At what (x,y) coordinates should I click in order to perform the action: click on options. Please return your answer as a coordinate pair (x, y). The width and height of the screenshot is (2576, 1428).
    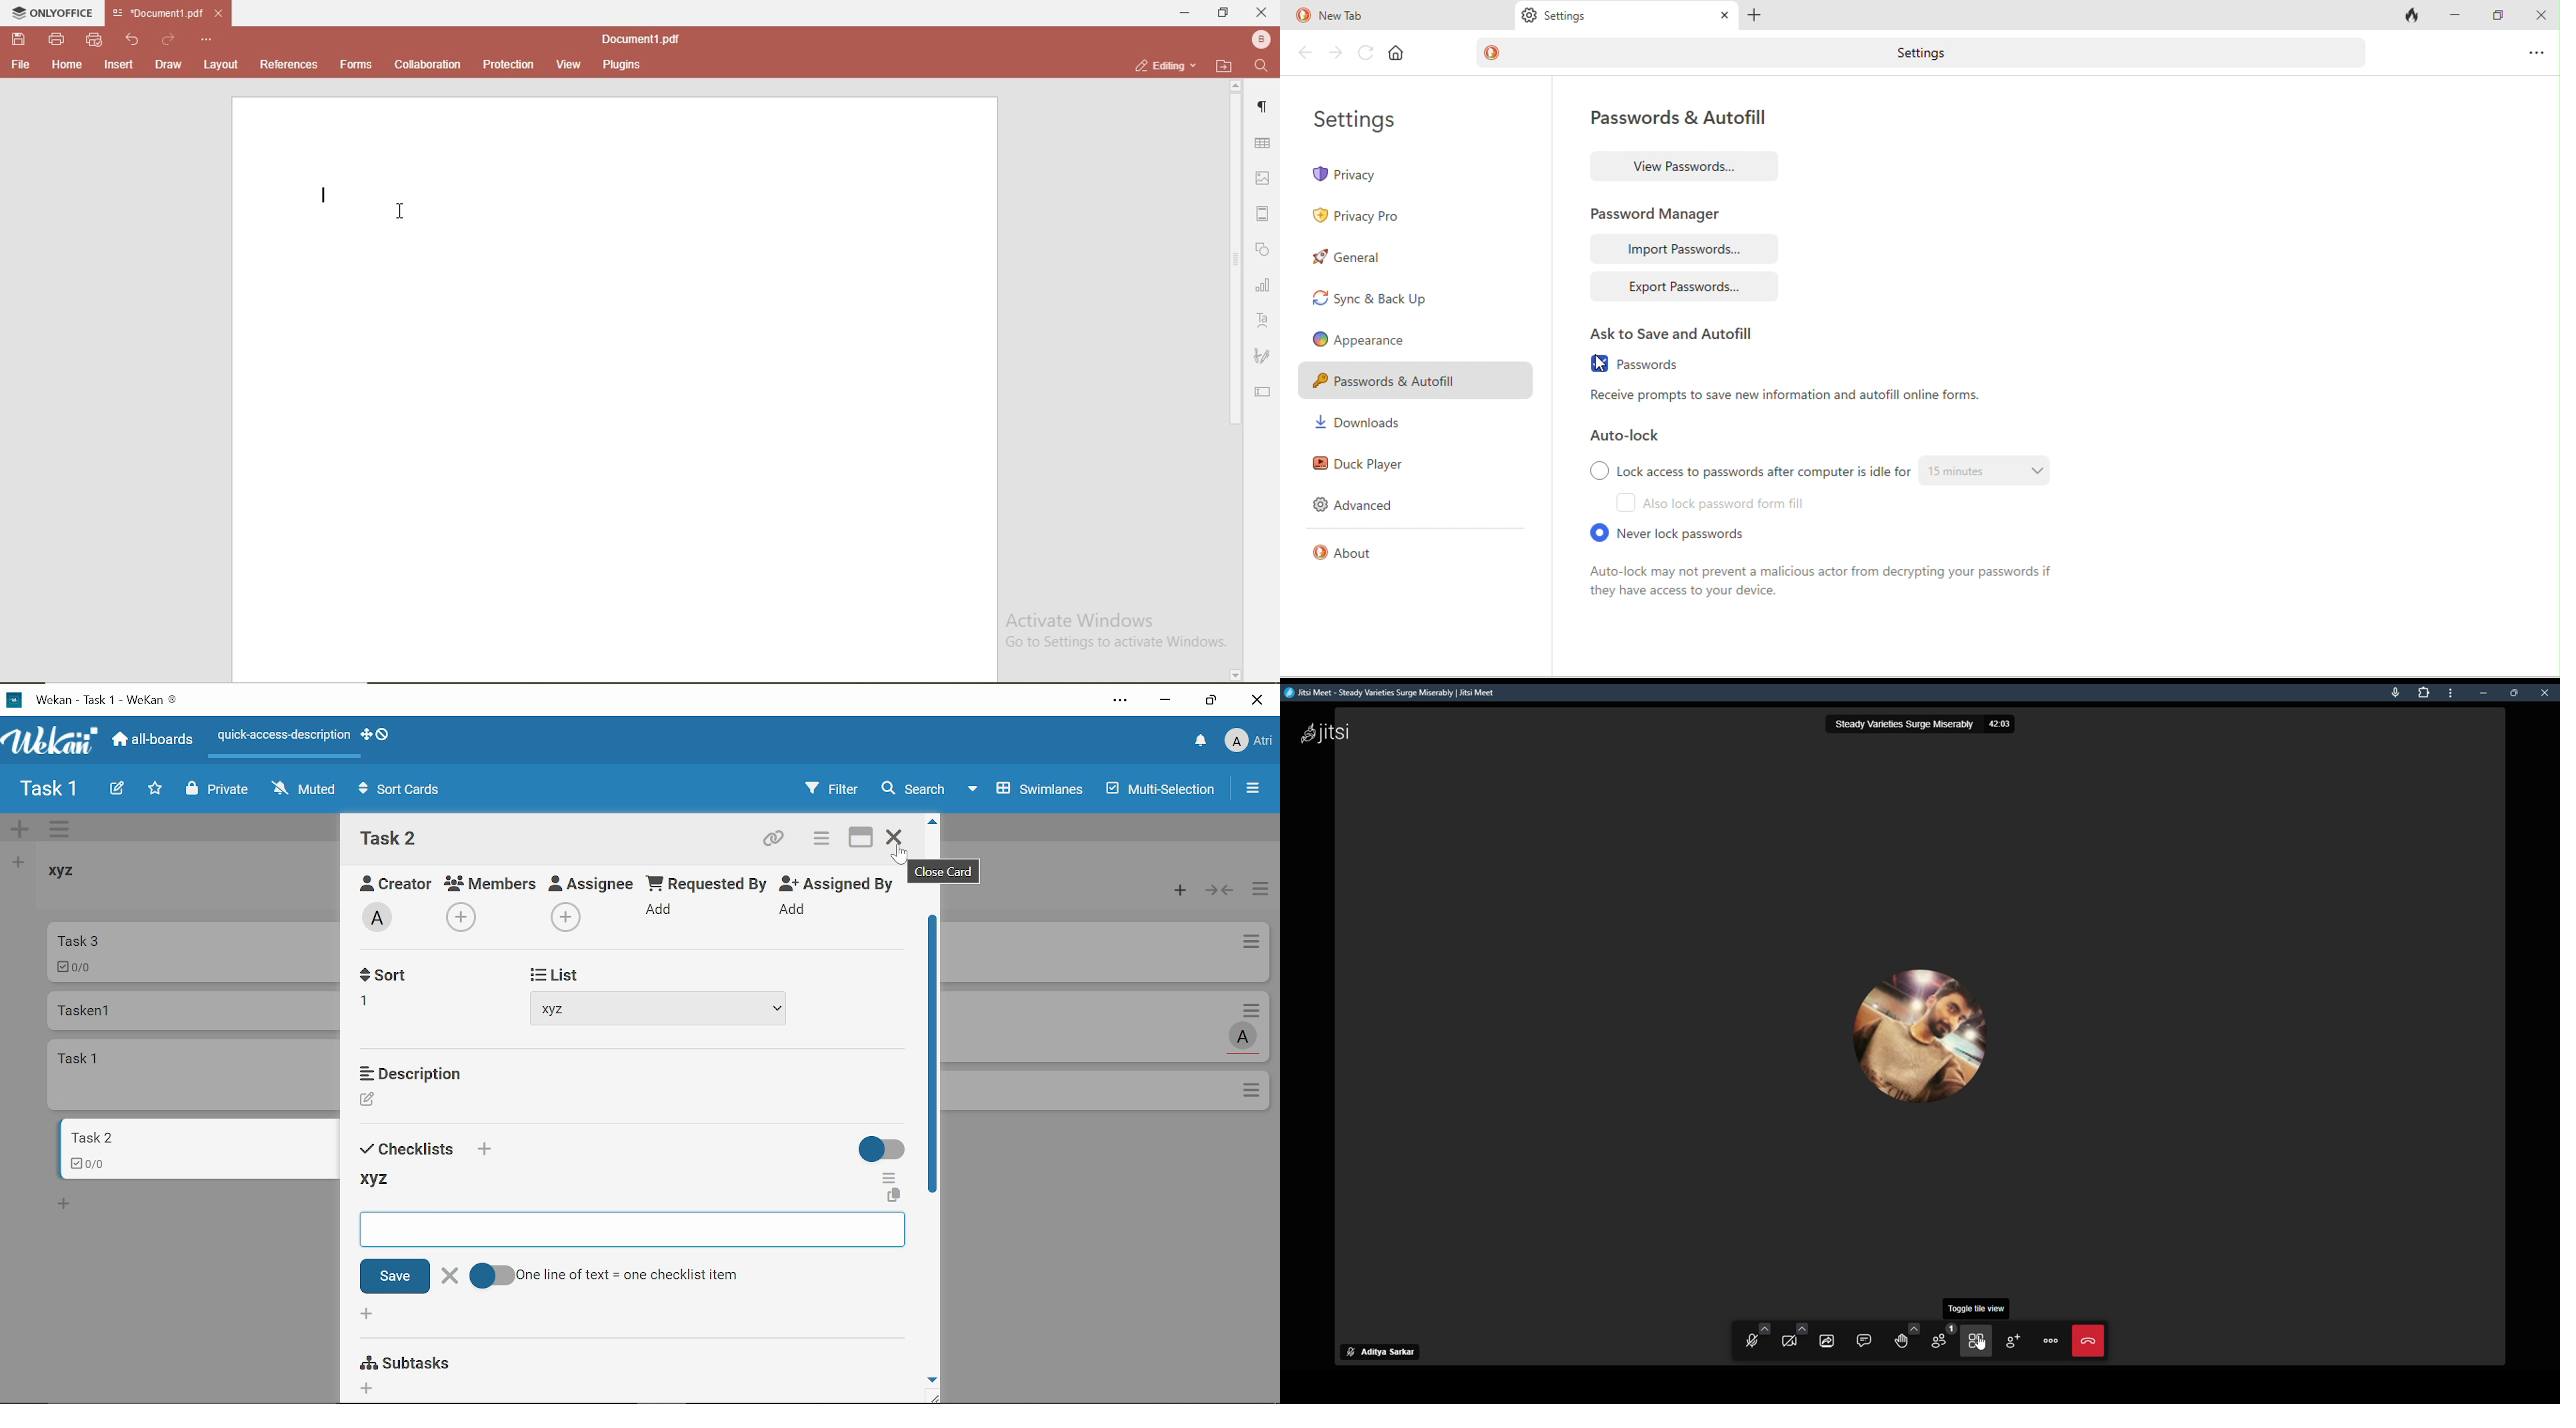
    Looking at the image, I should click on (2535, 50).